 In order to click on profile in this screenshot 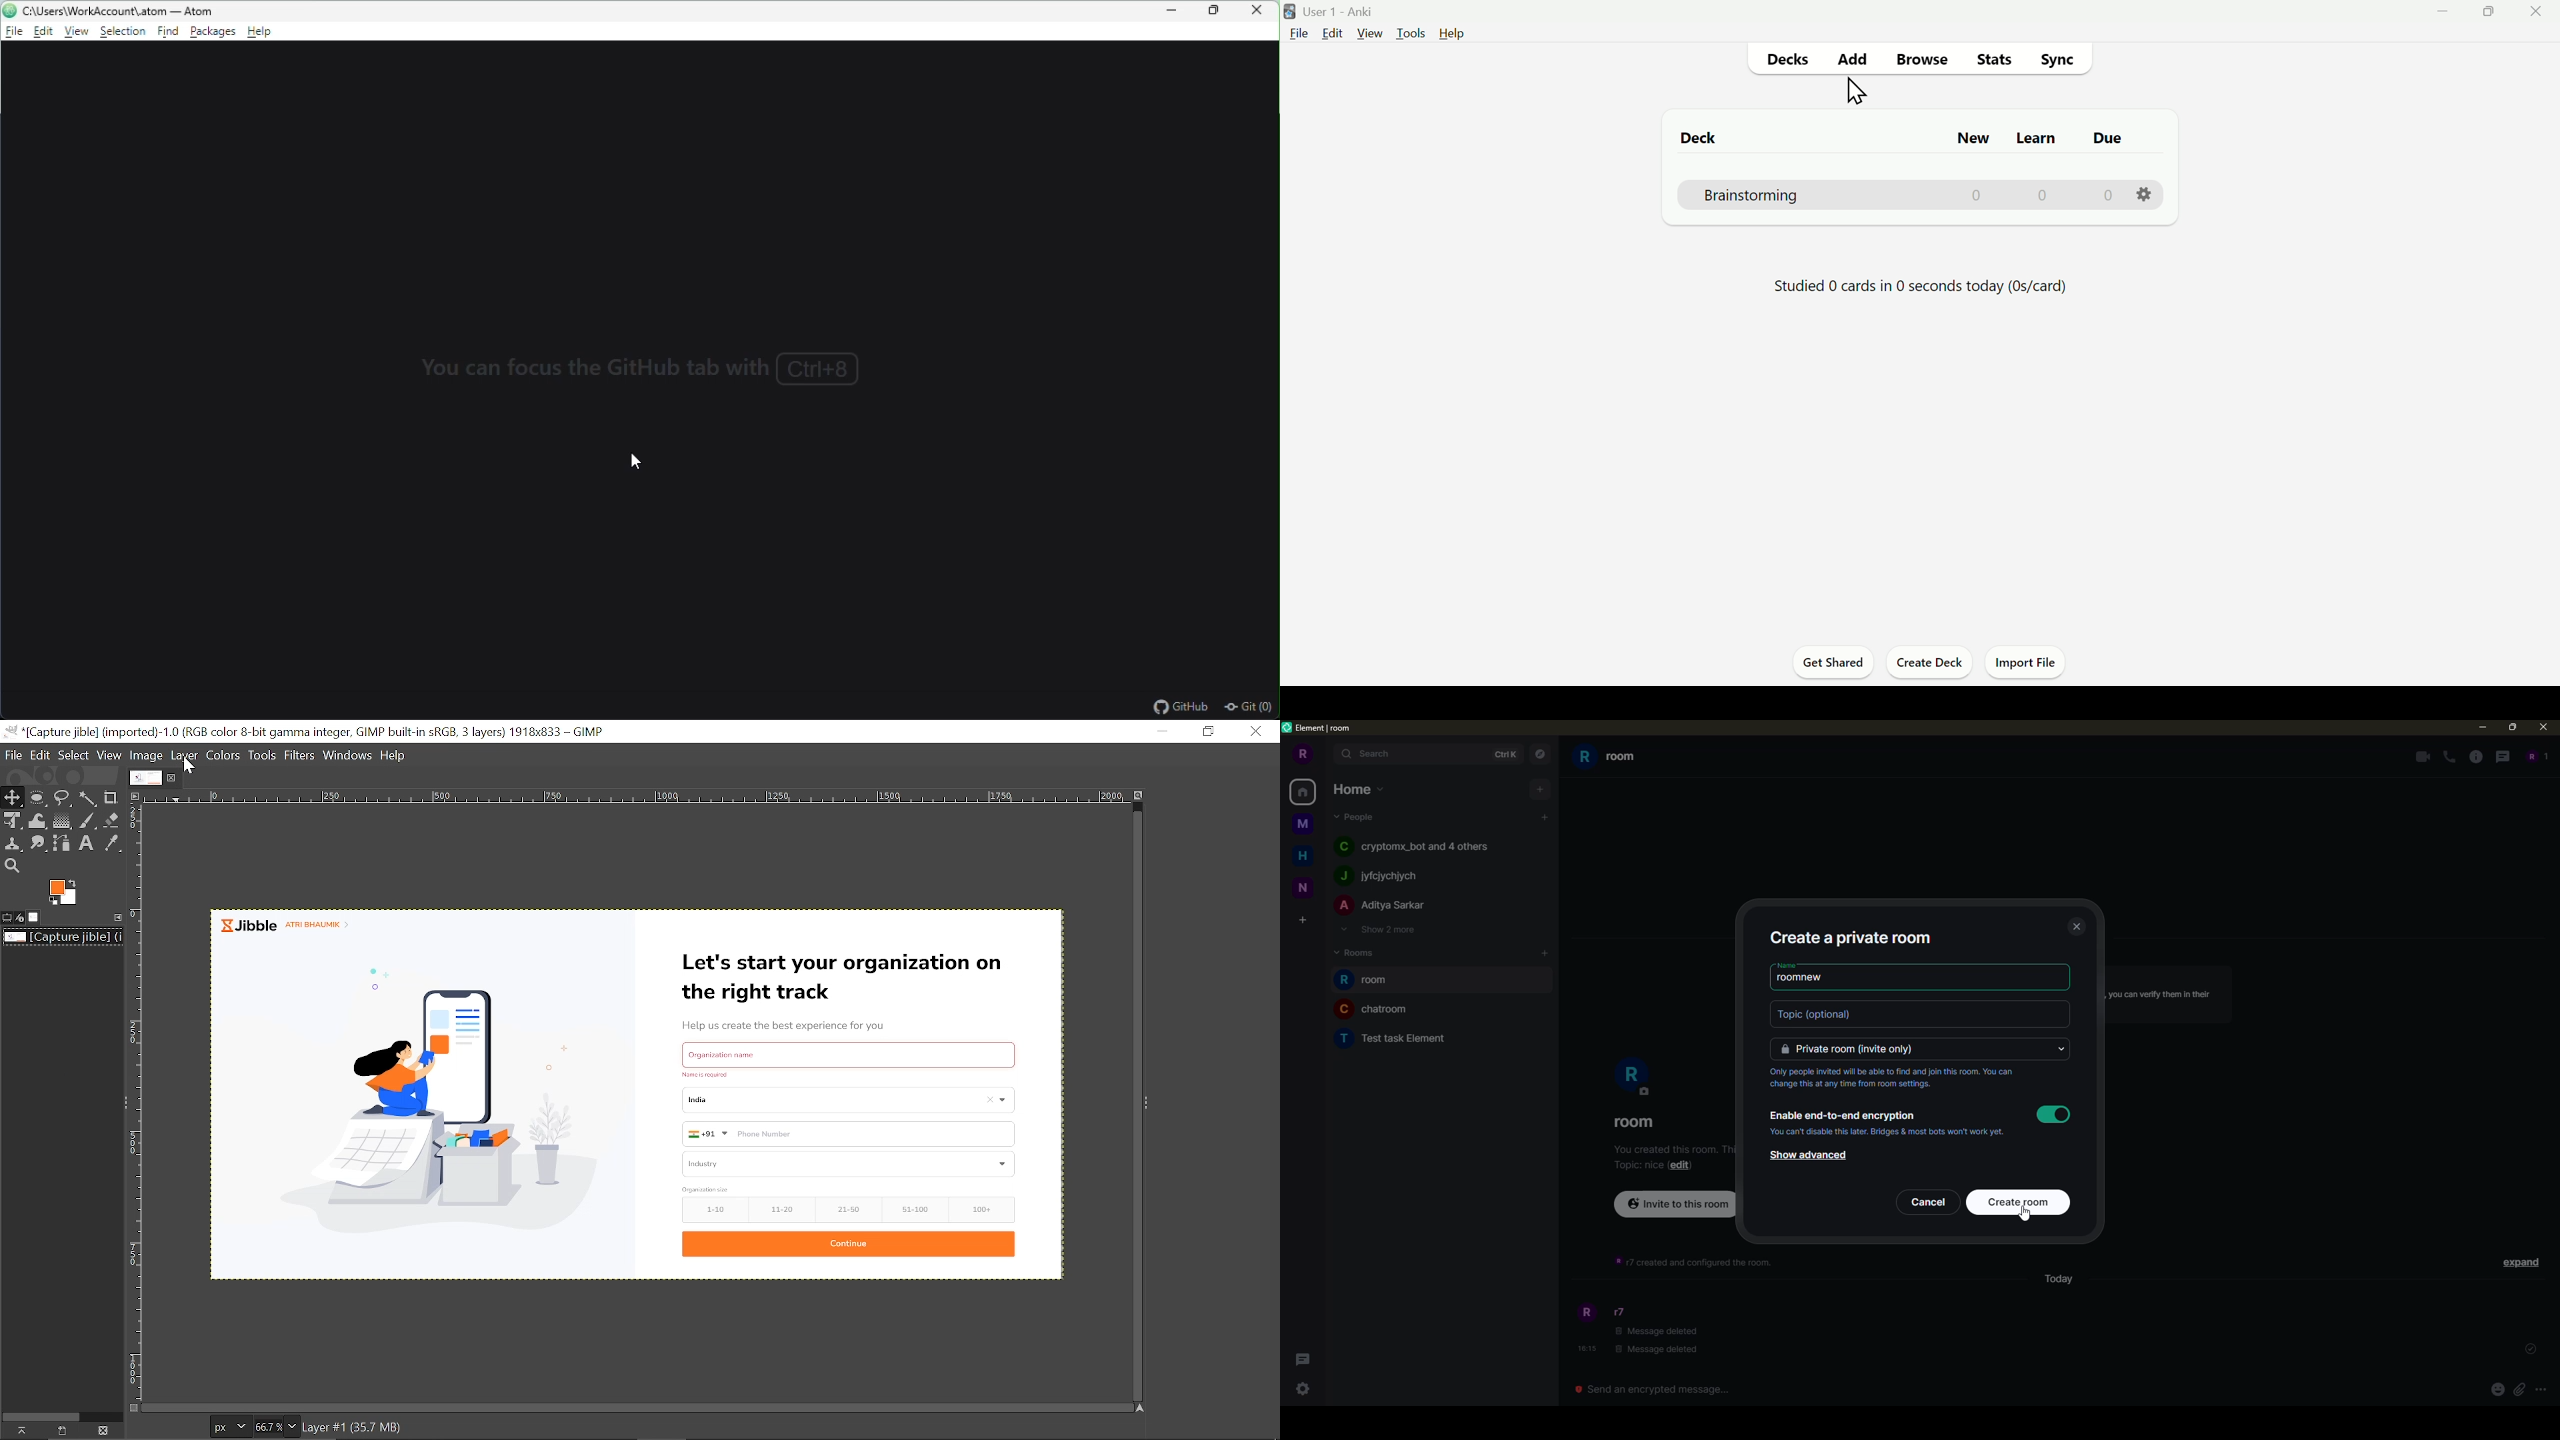, I will do `click(1305, 753)`.